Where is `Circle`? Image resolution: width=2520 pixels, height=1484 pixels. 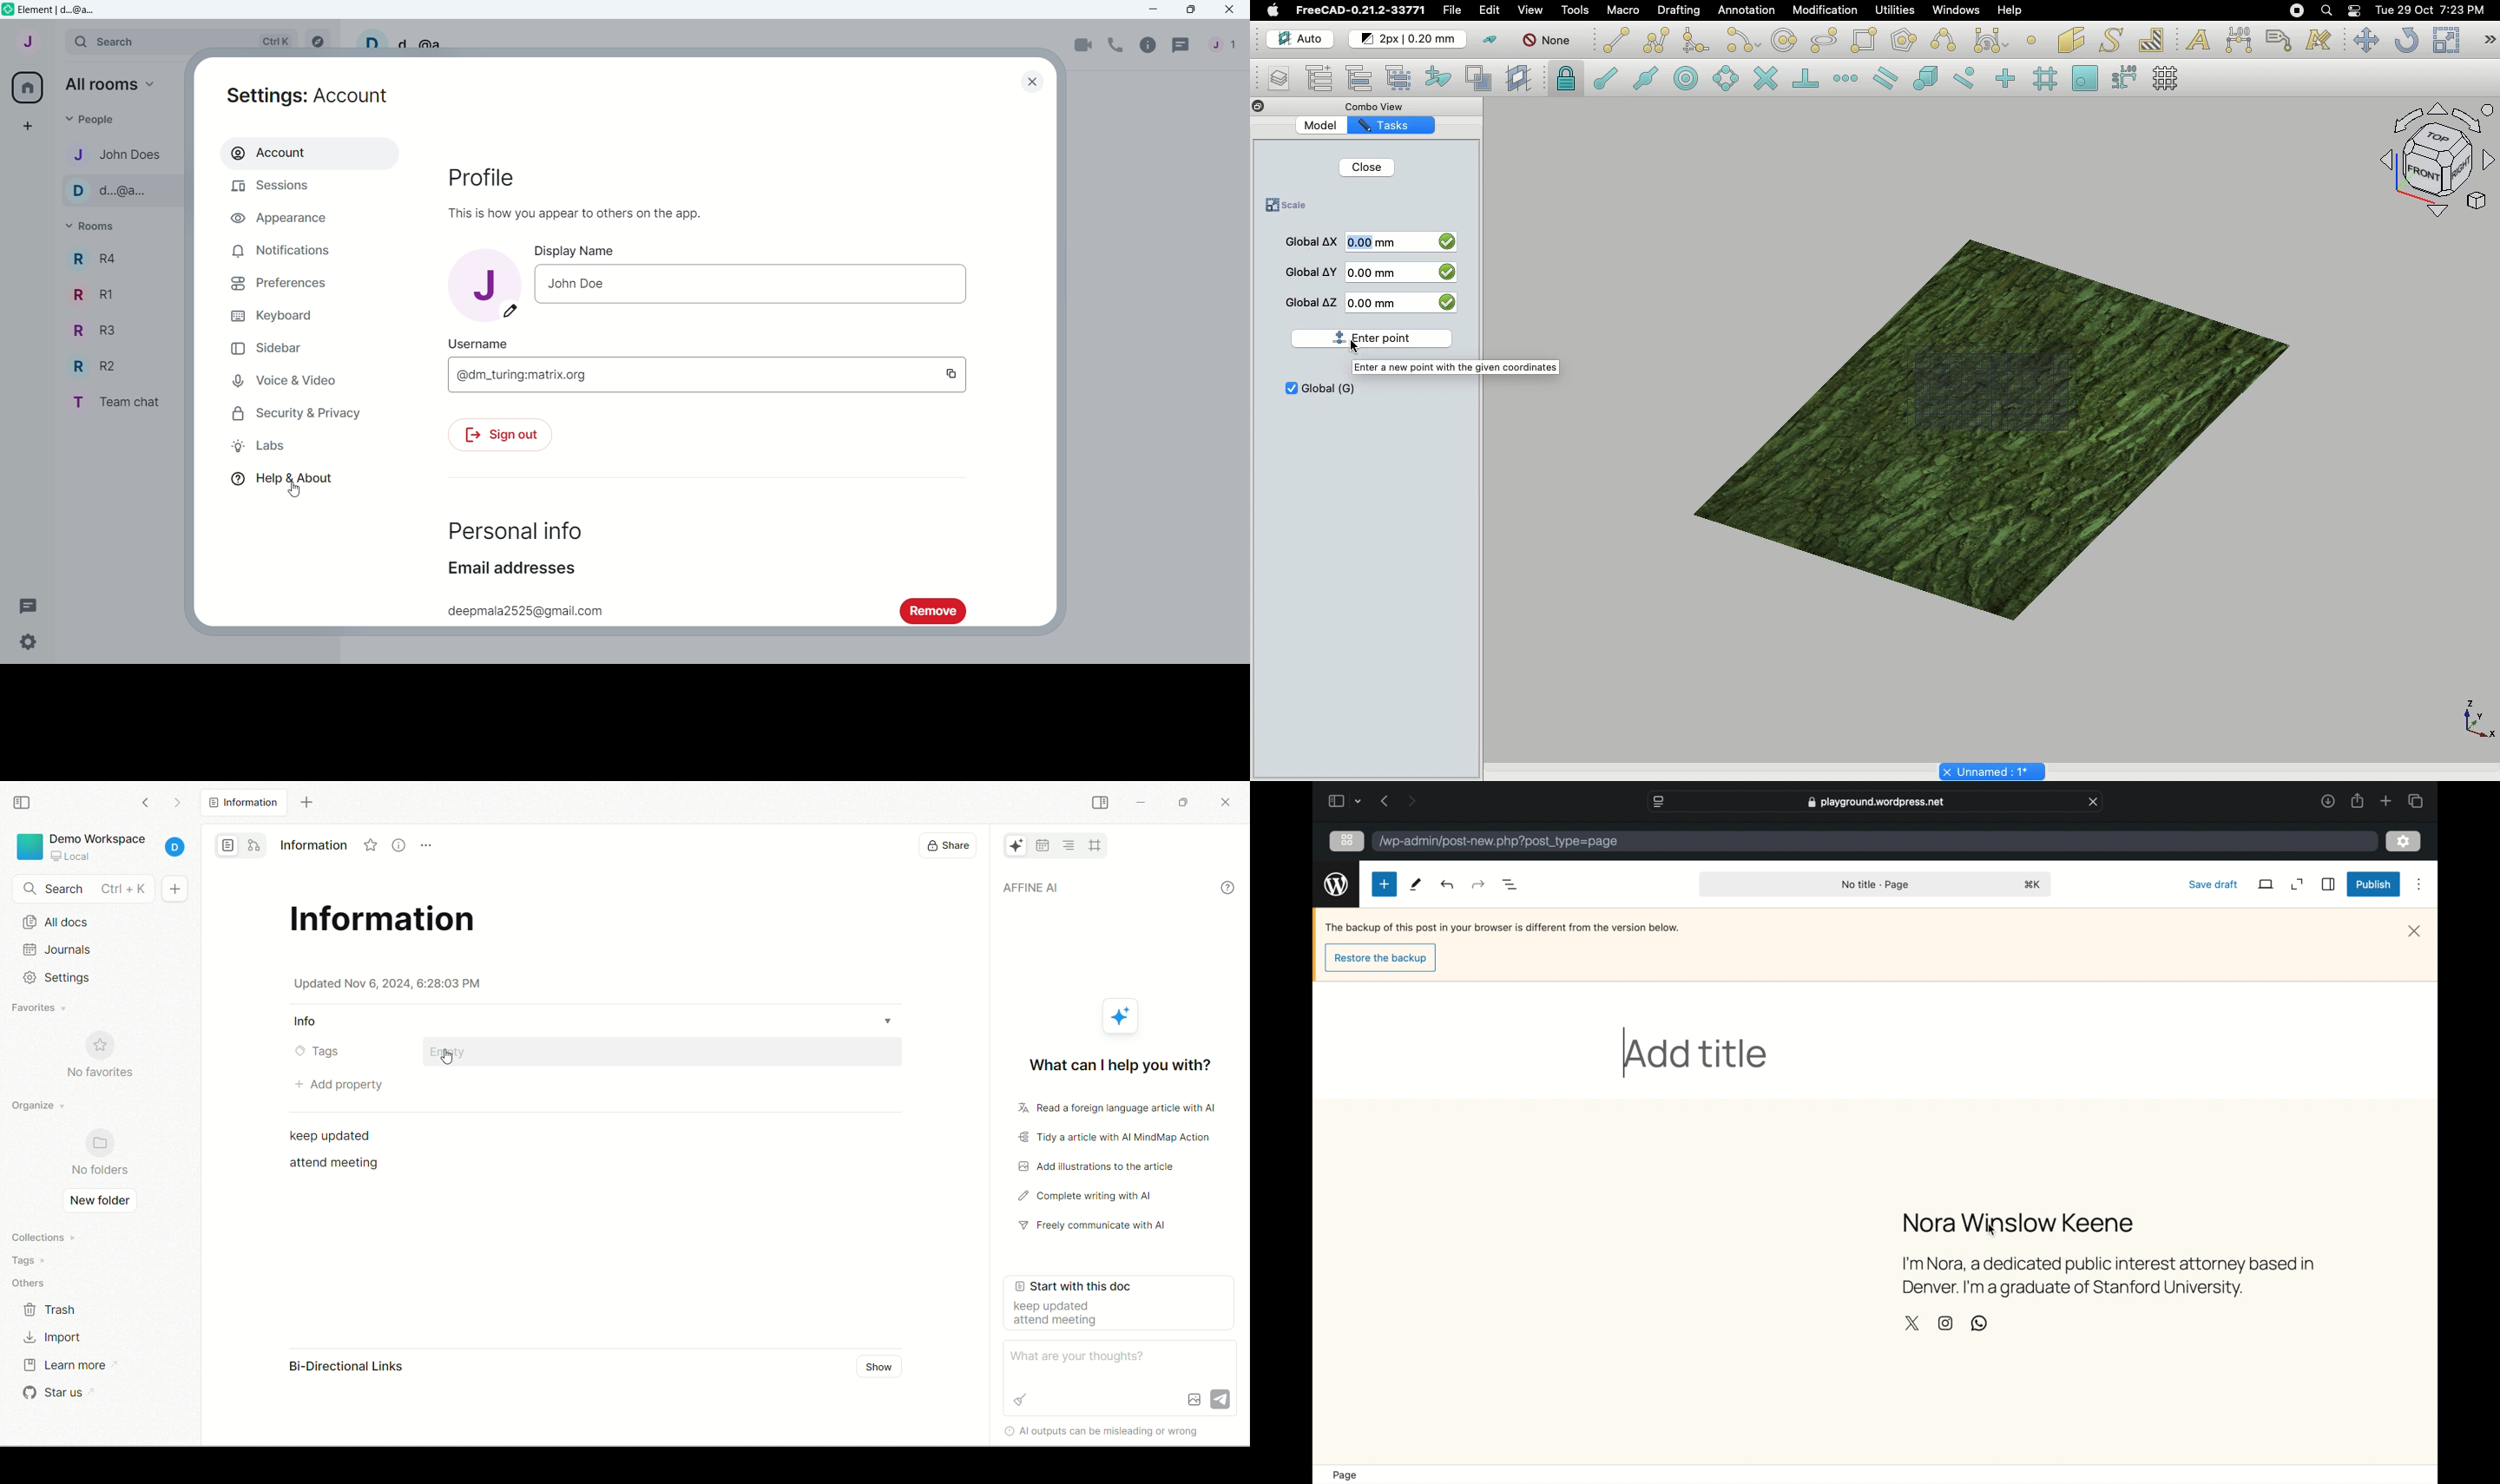 Circle is located at coordinates (1784, 40).